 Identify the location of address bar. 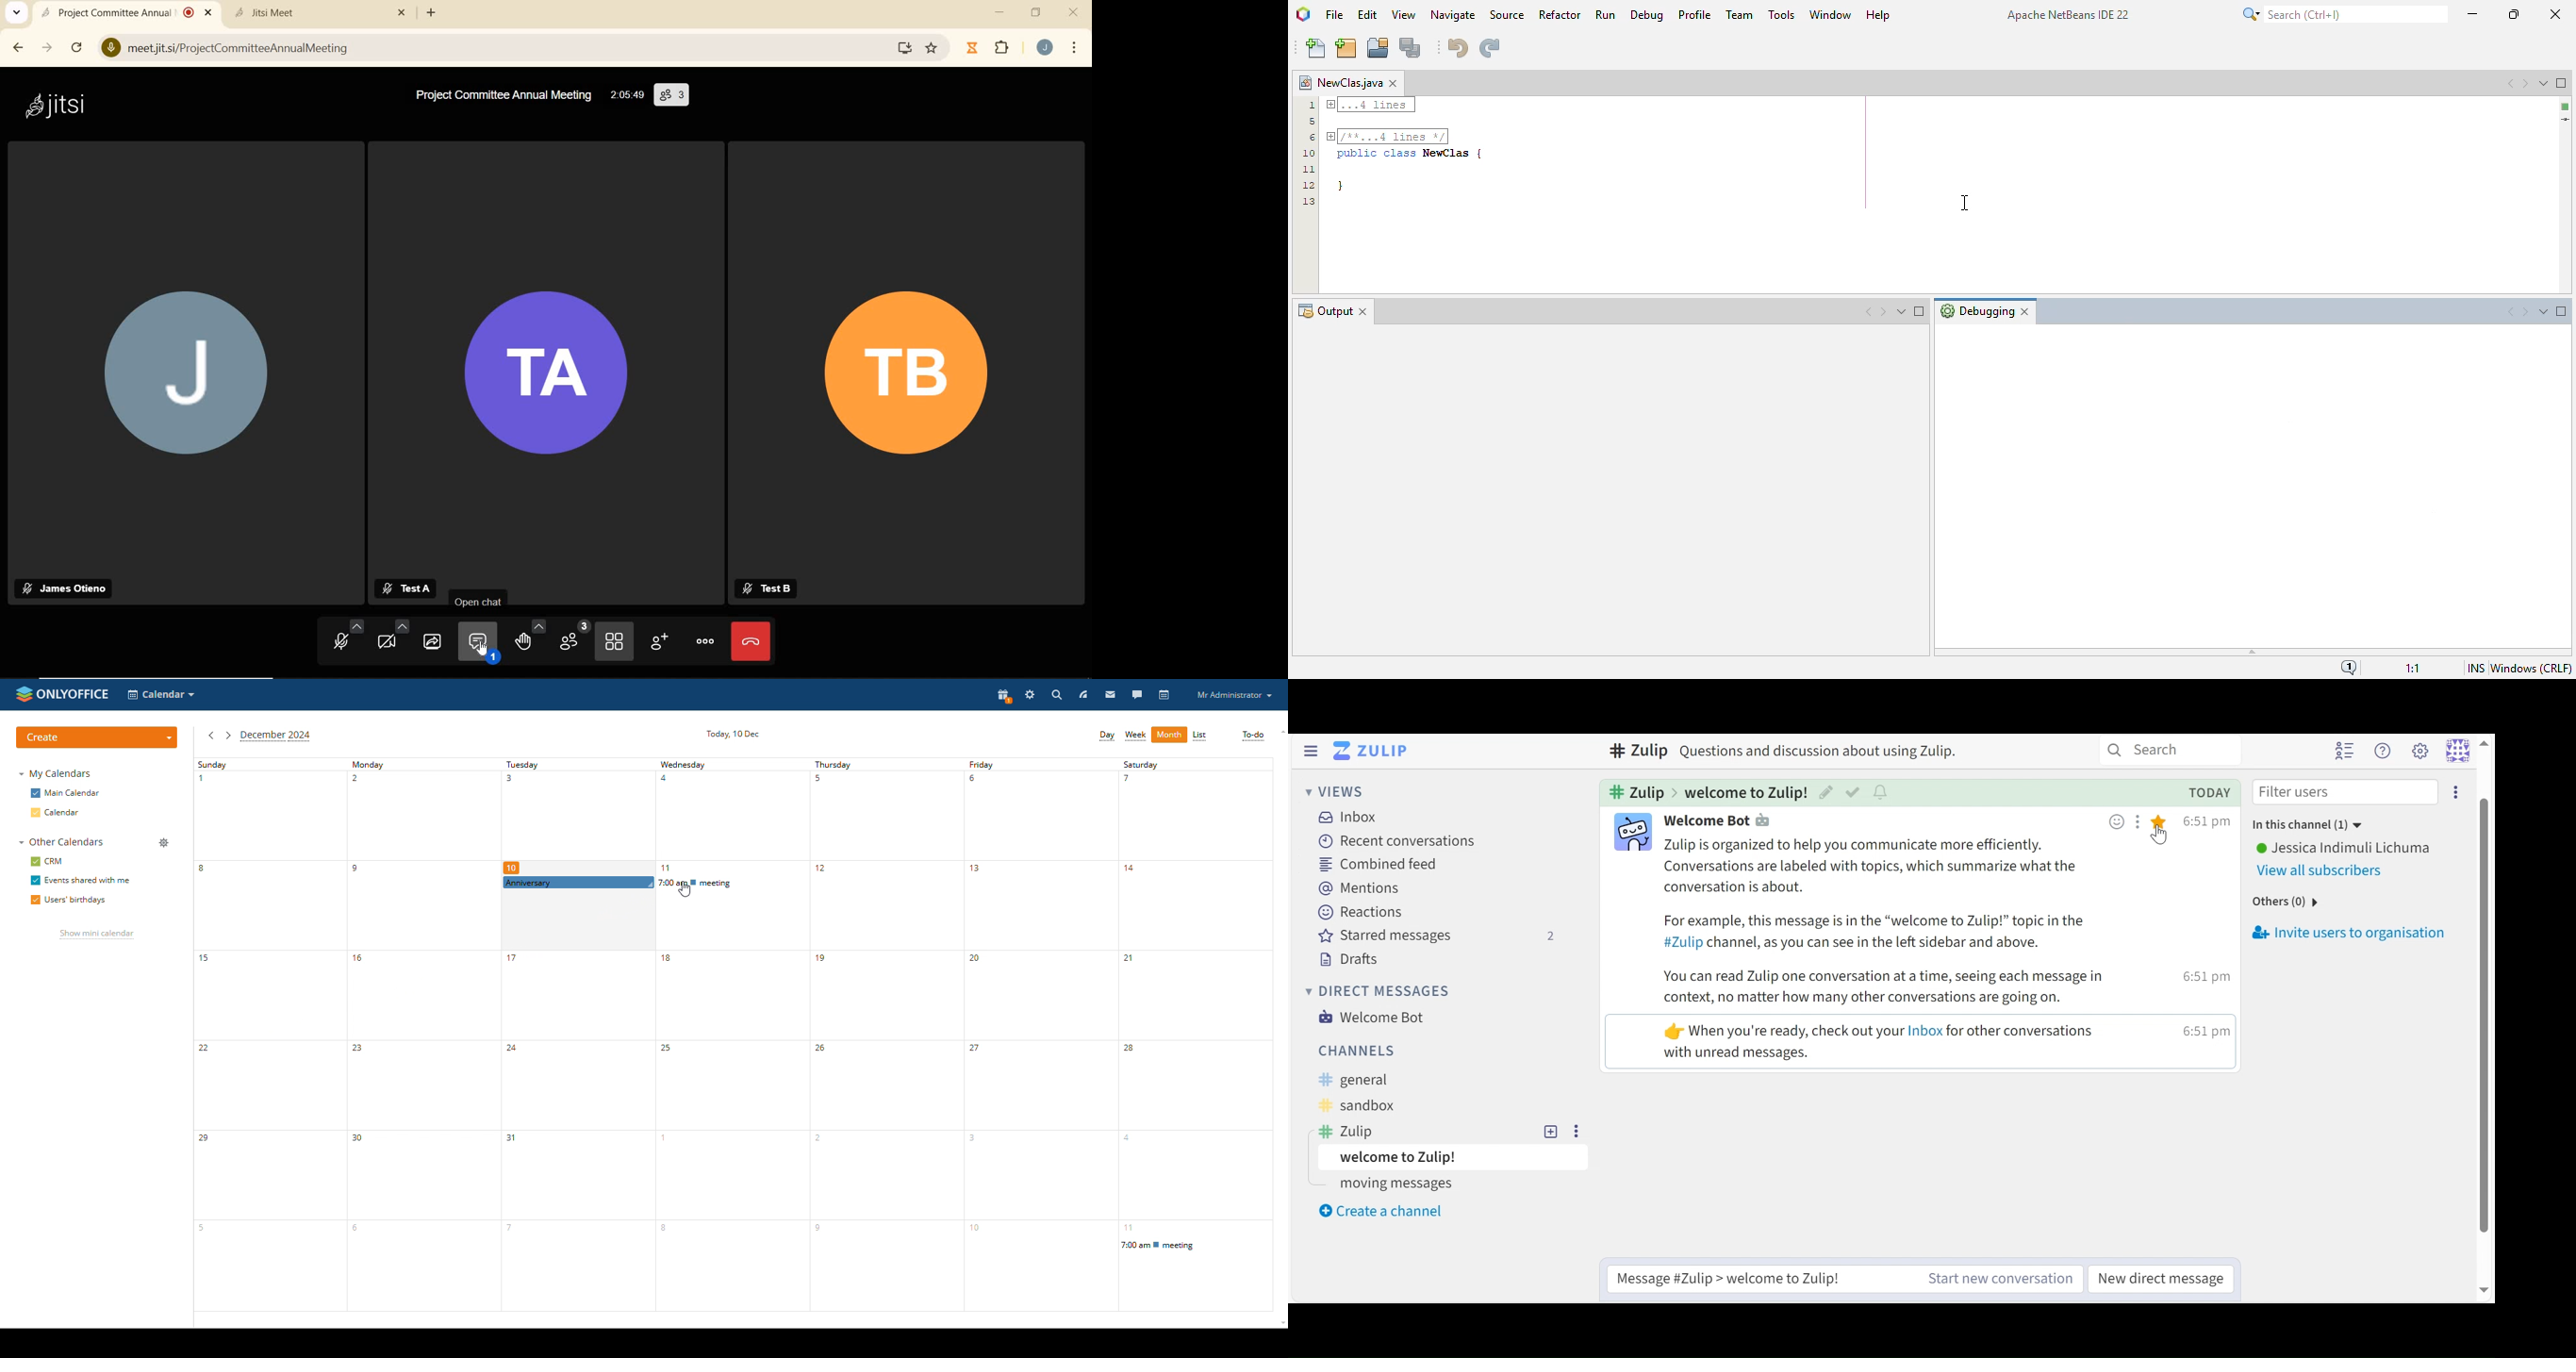
(503, 49).